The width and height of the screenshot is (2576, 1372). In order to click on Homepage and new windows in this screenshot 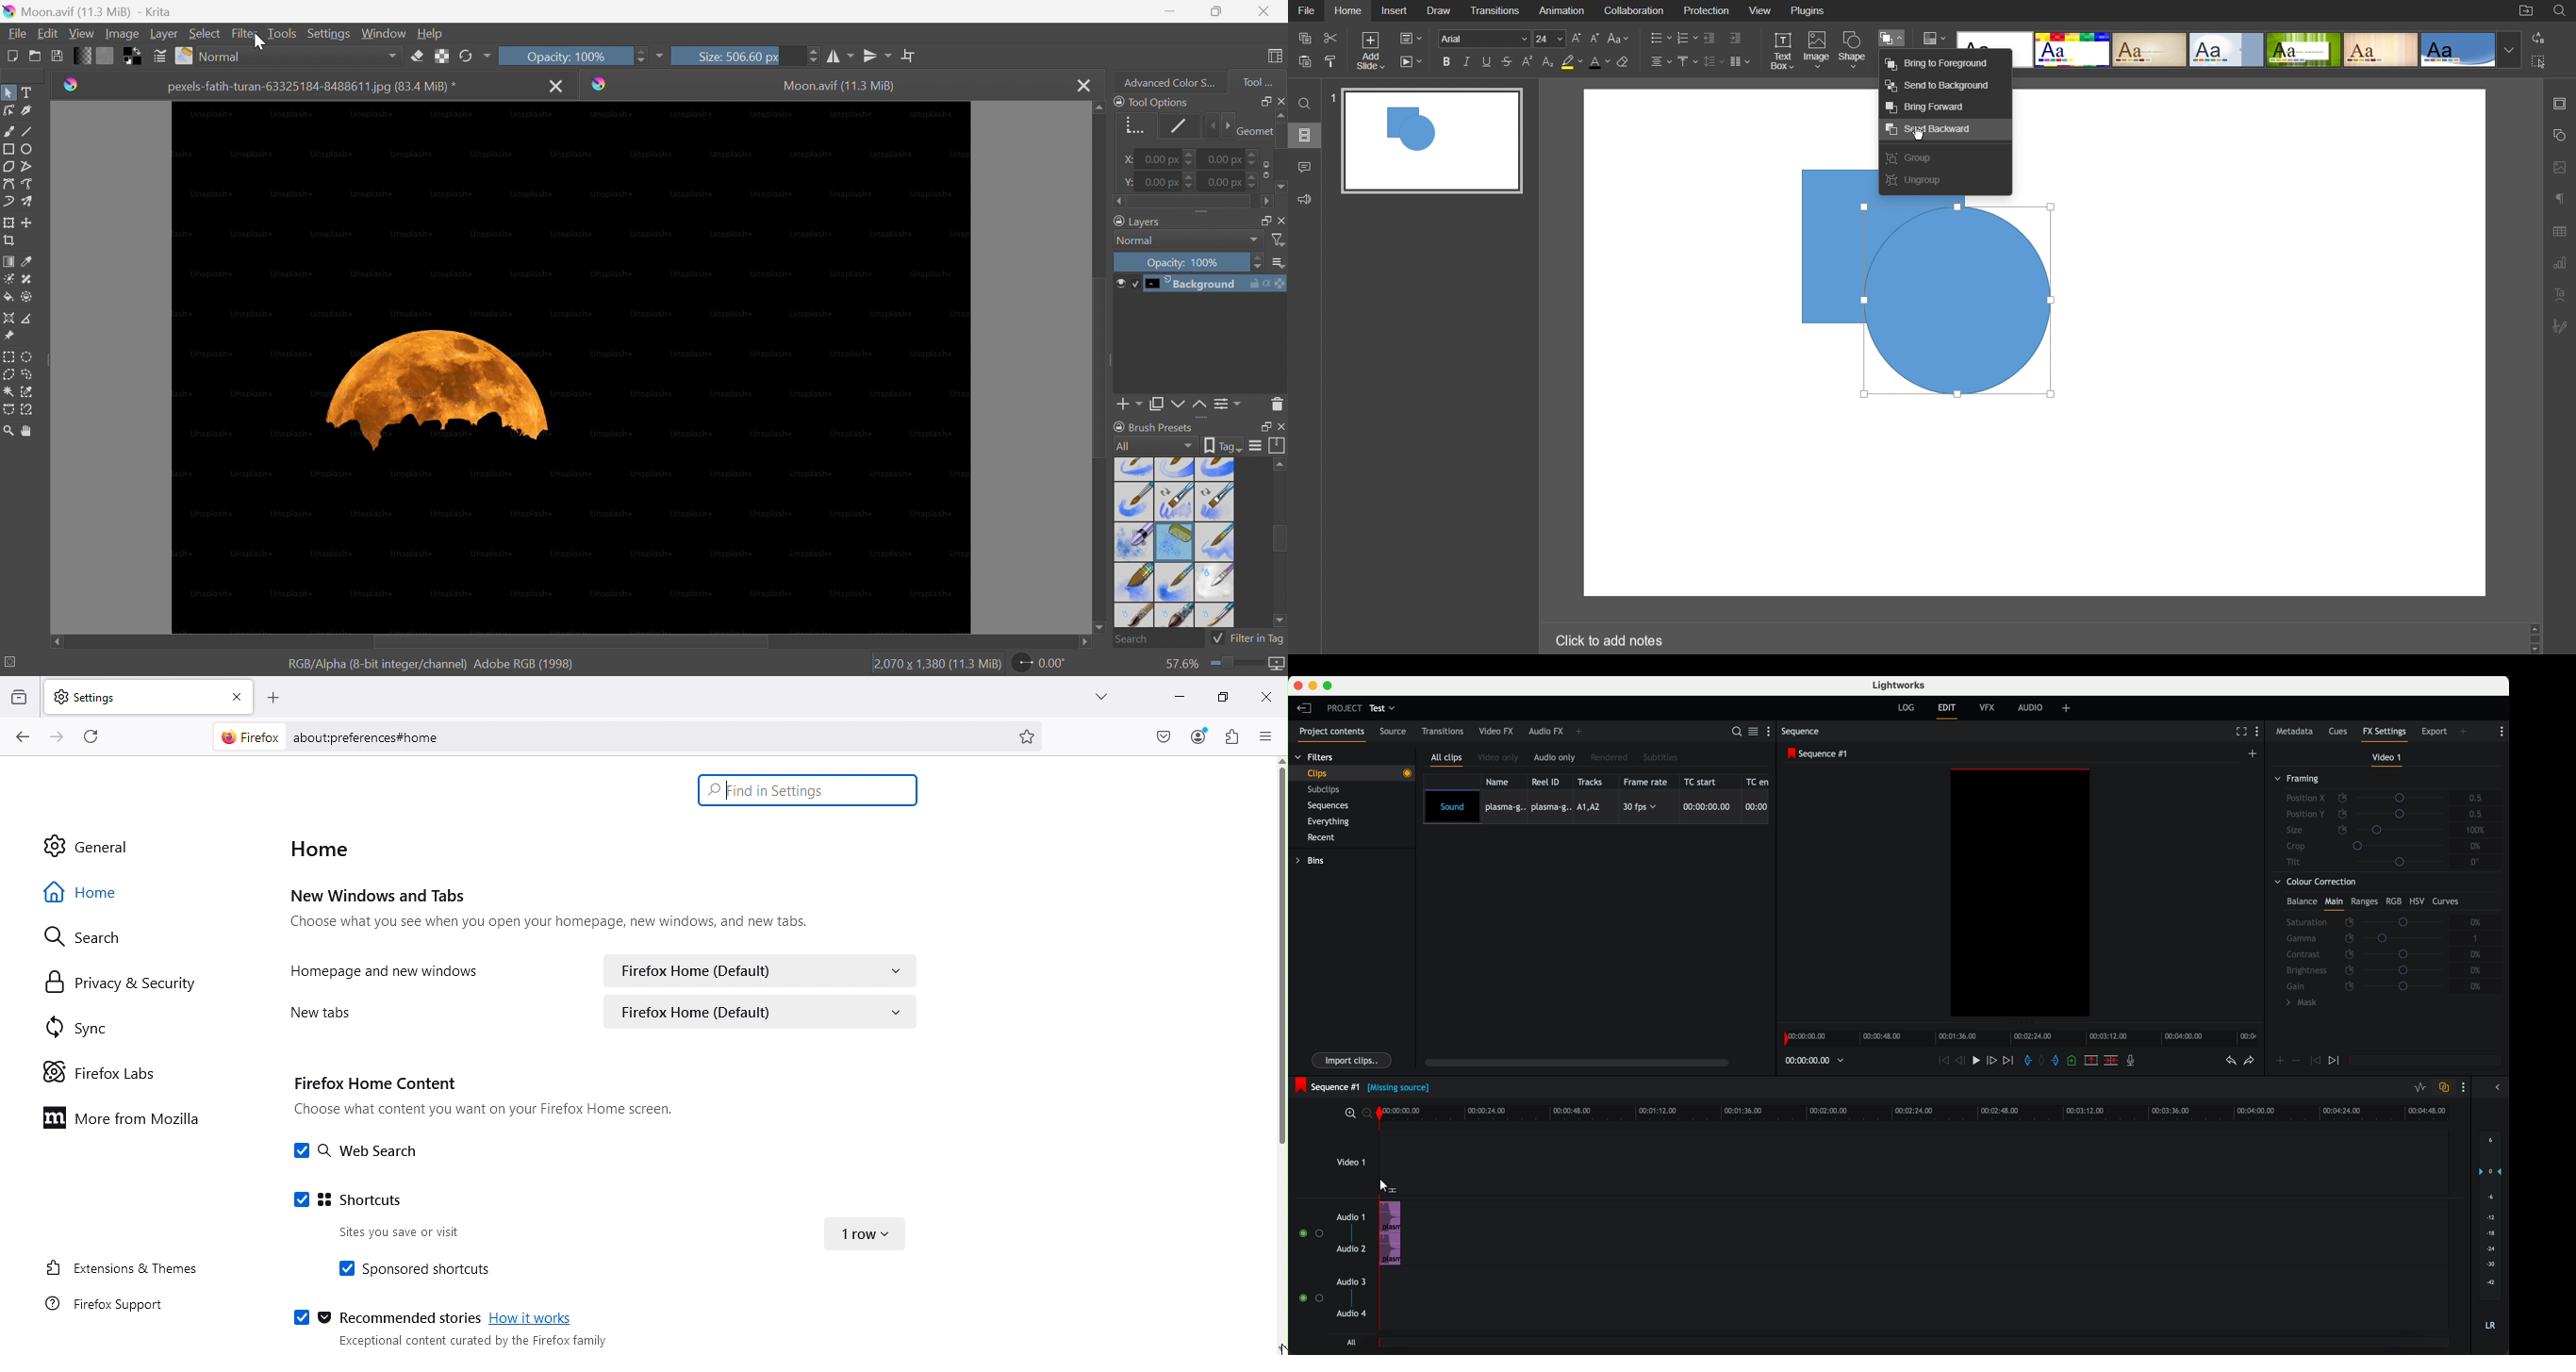, I will do `click(388, 969)`.